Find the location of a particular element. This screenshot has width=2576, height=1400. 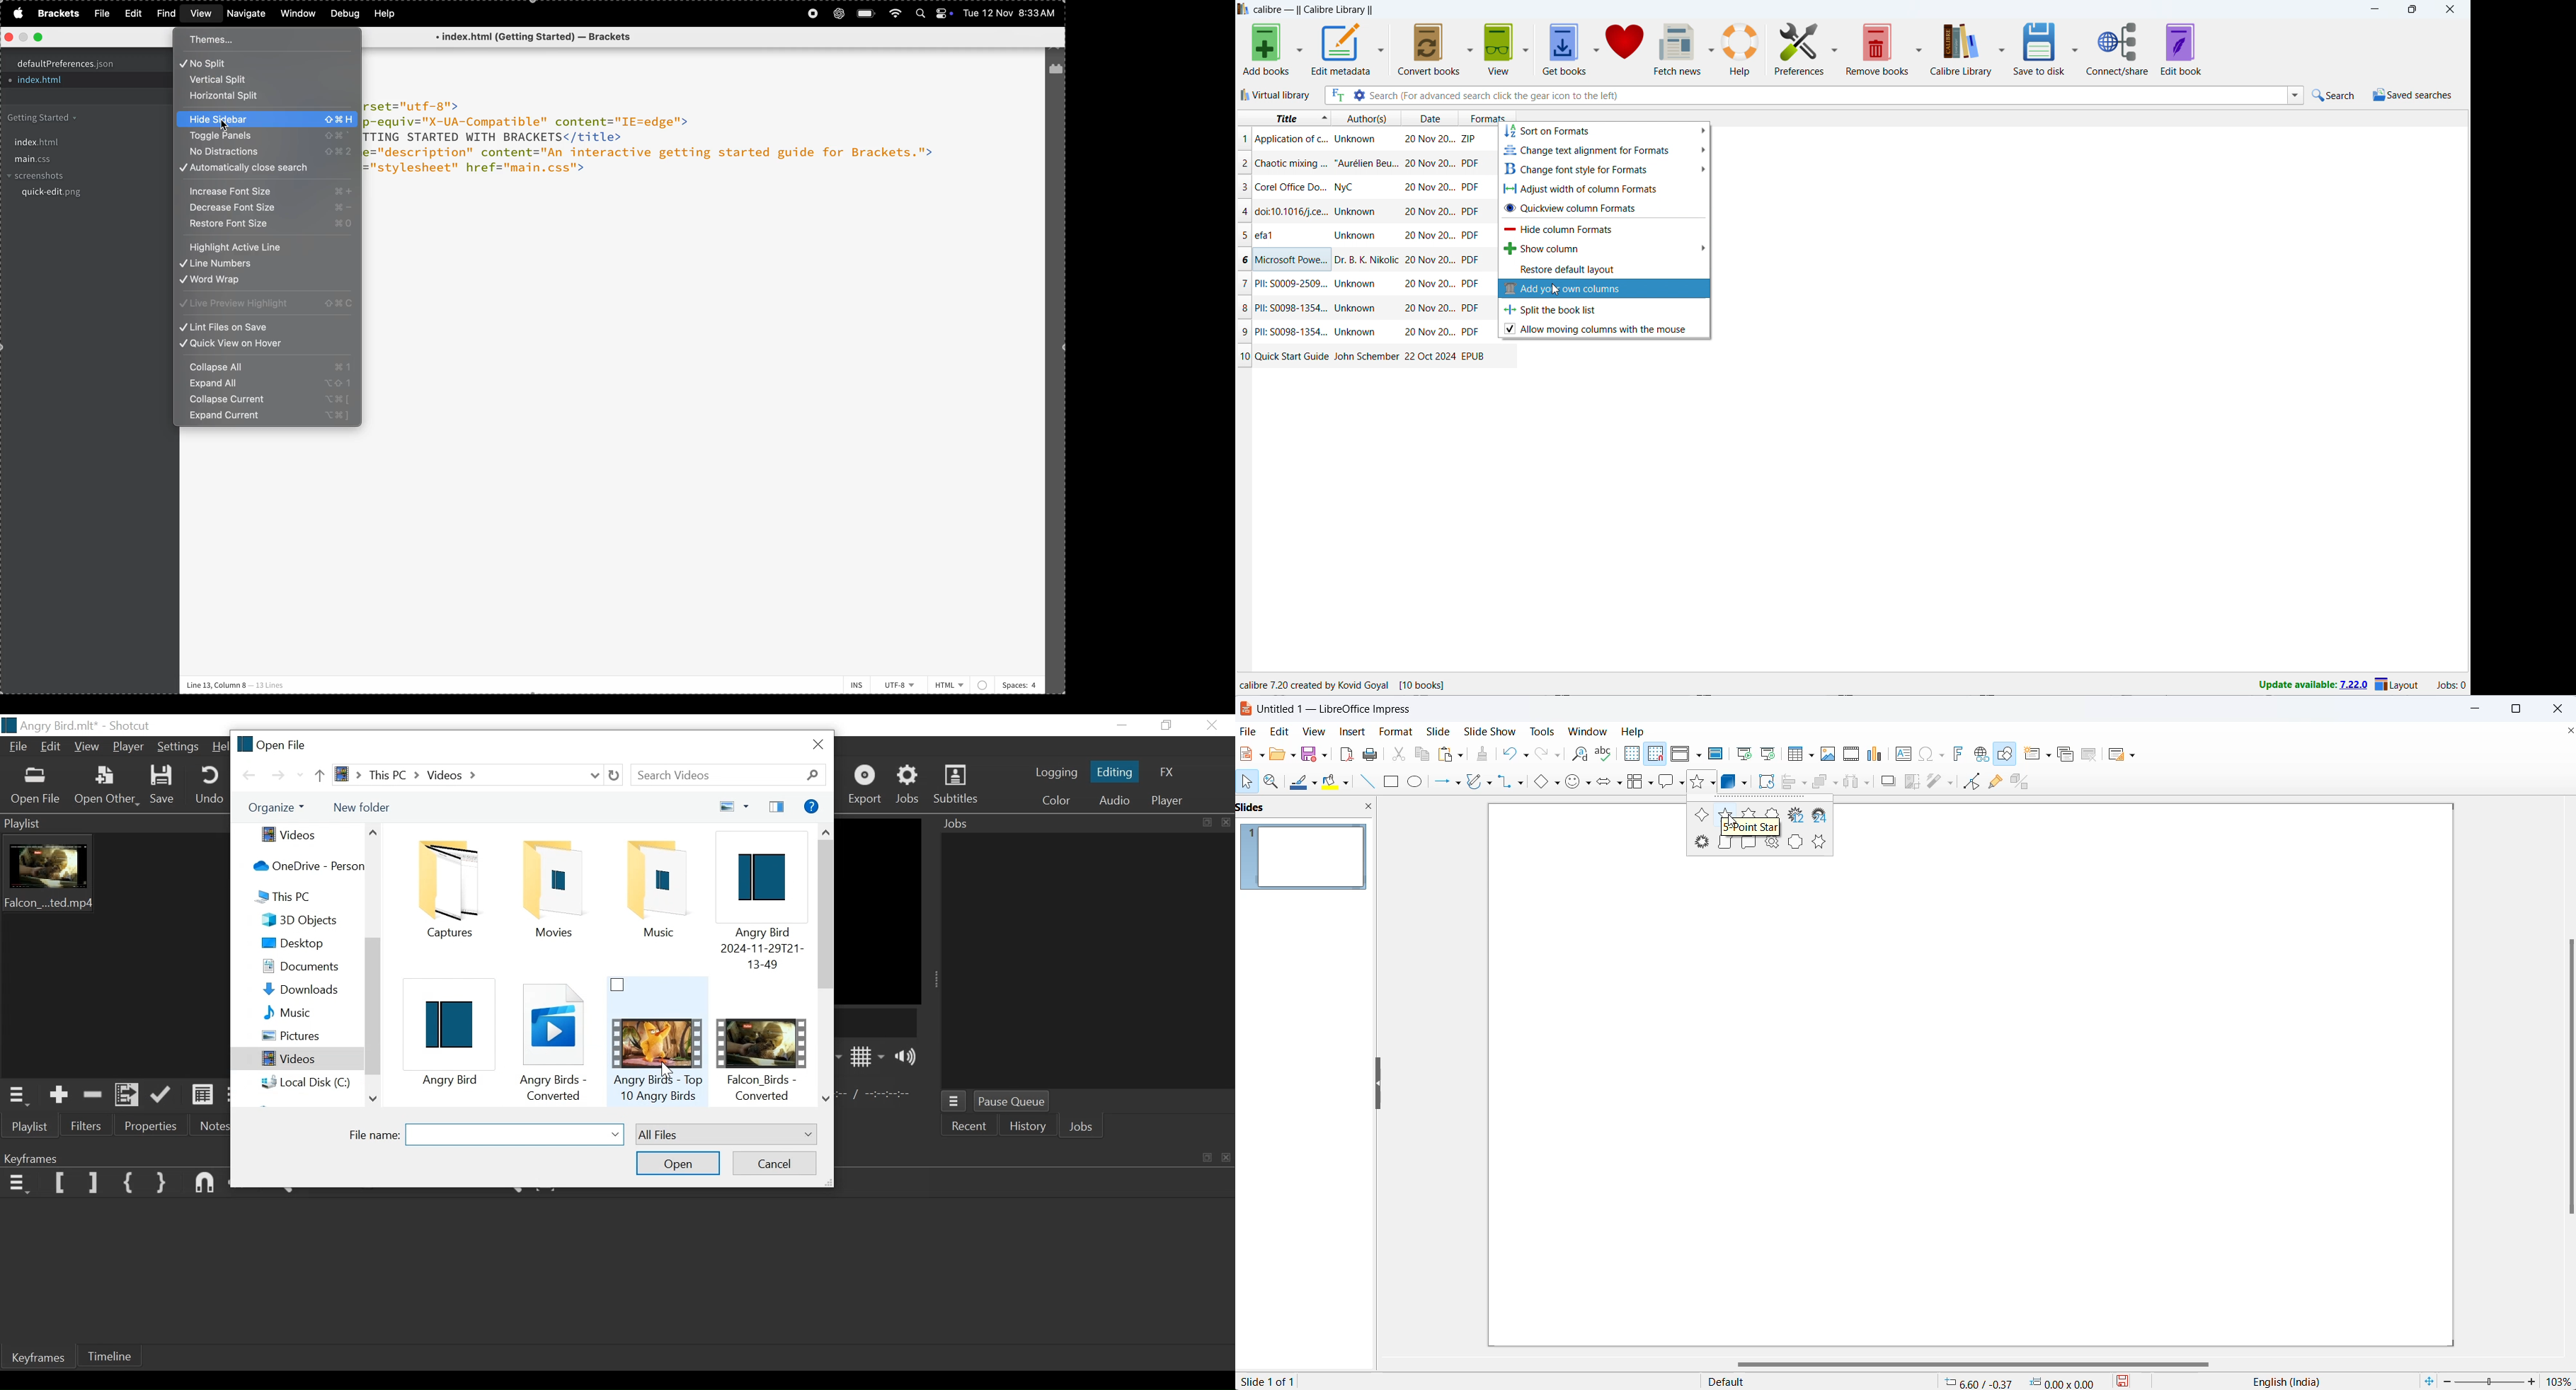

Jobs is located at coordinates (1083, 824).